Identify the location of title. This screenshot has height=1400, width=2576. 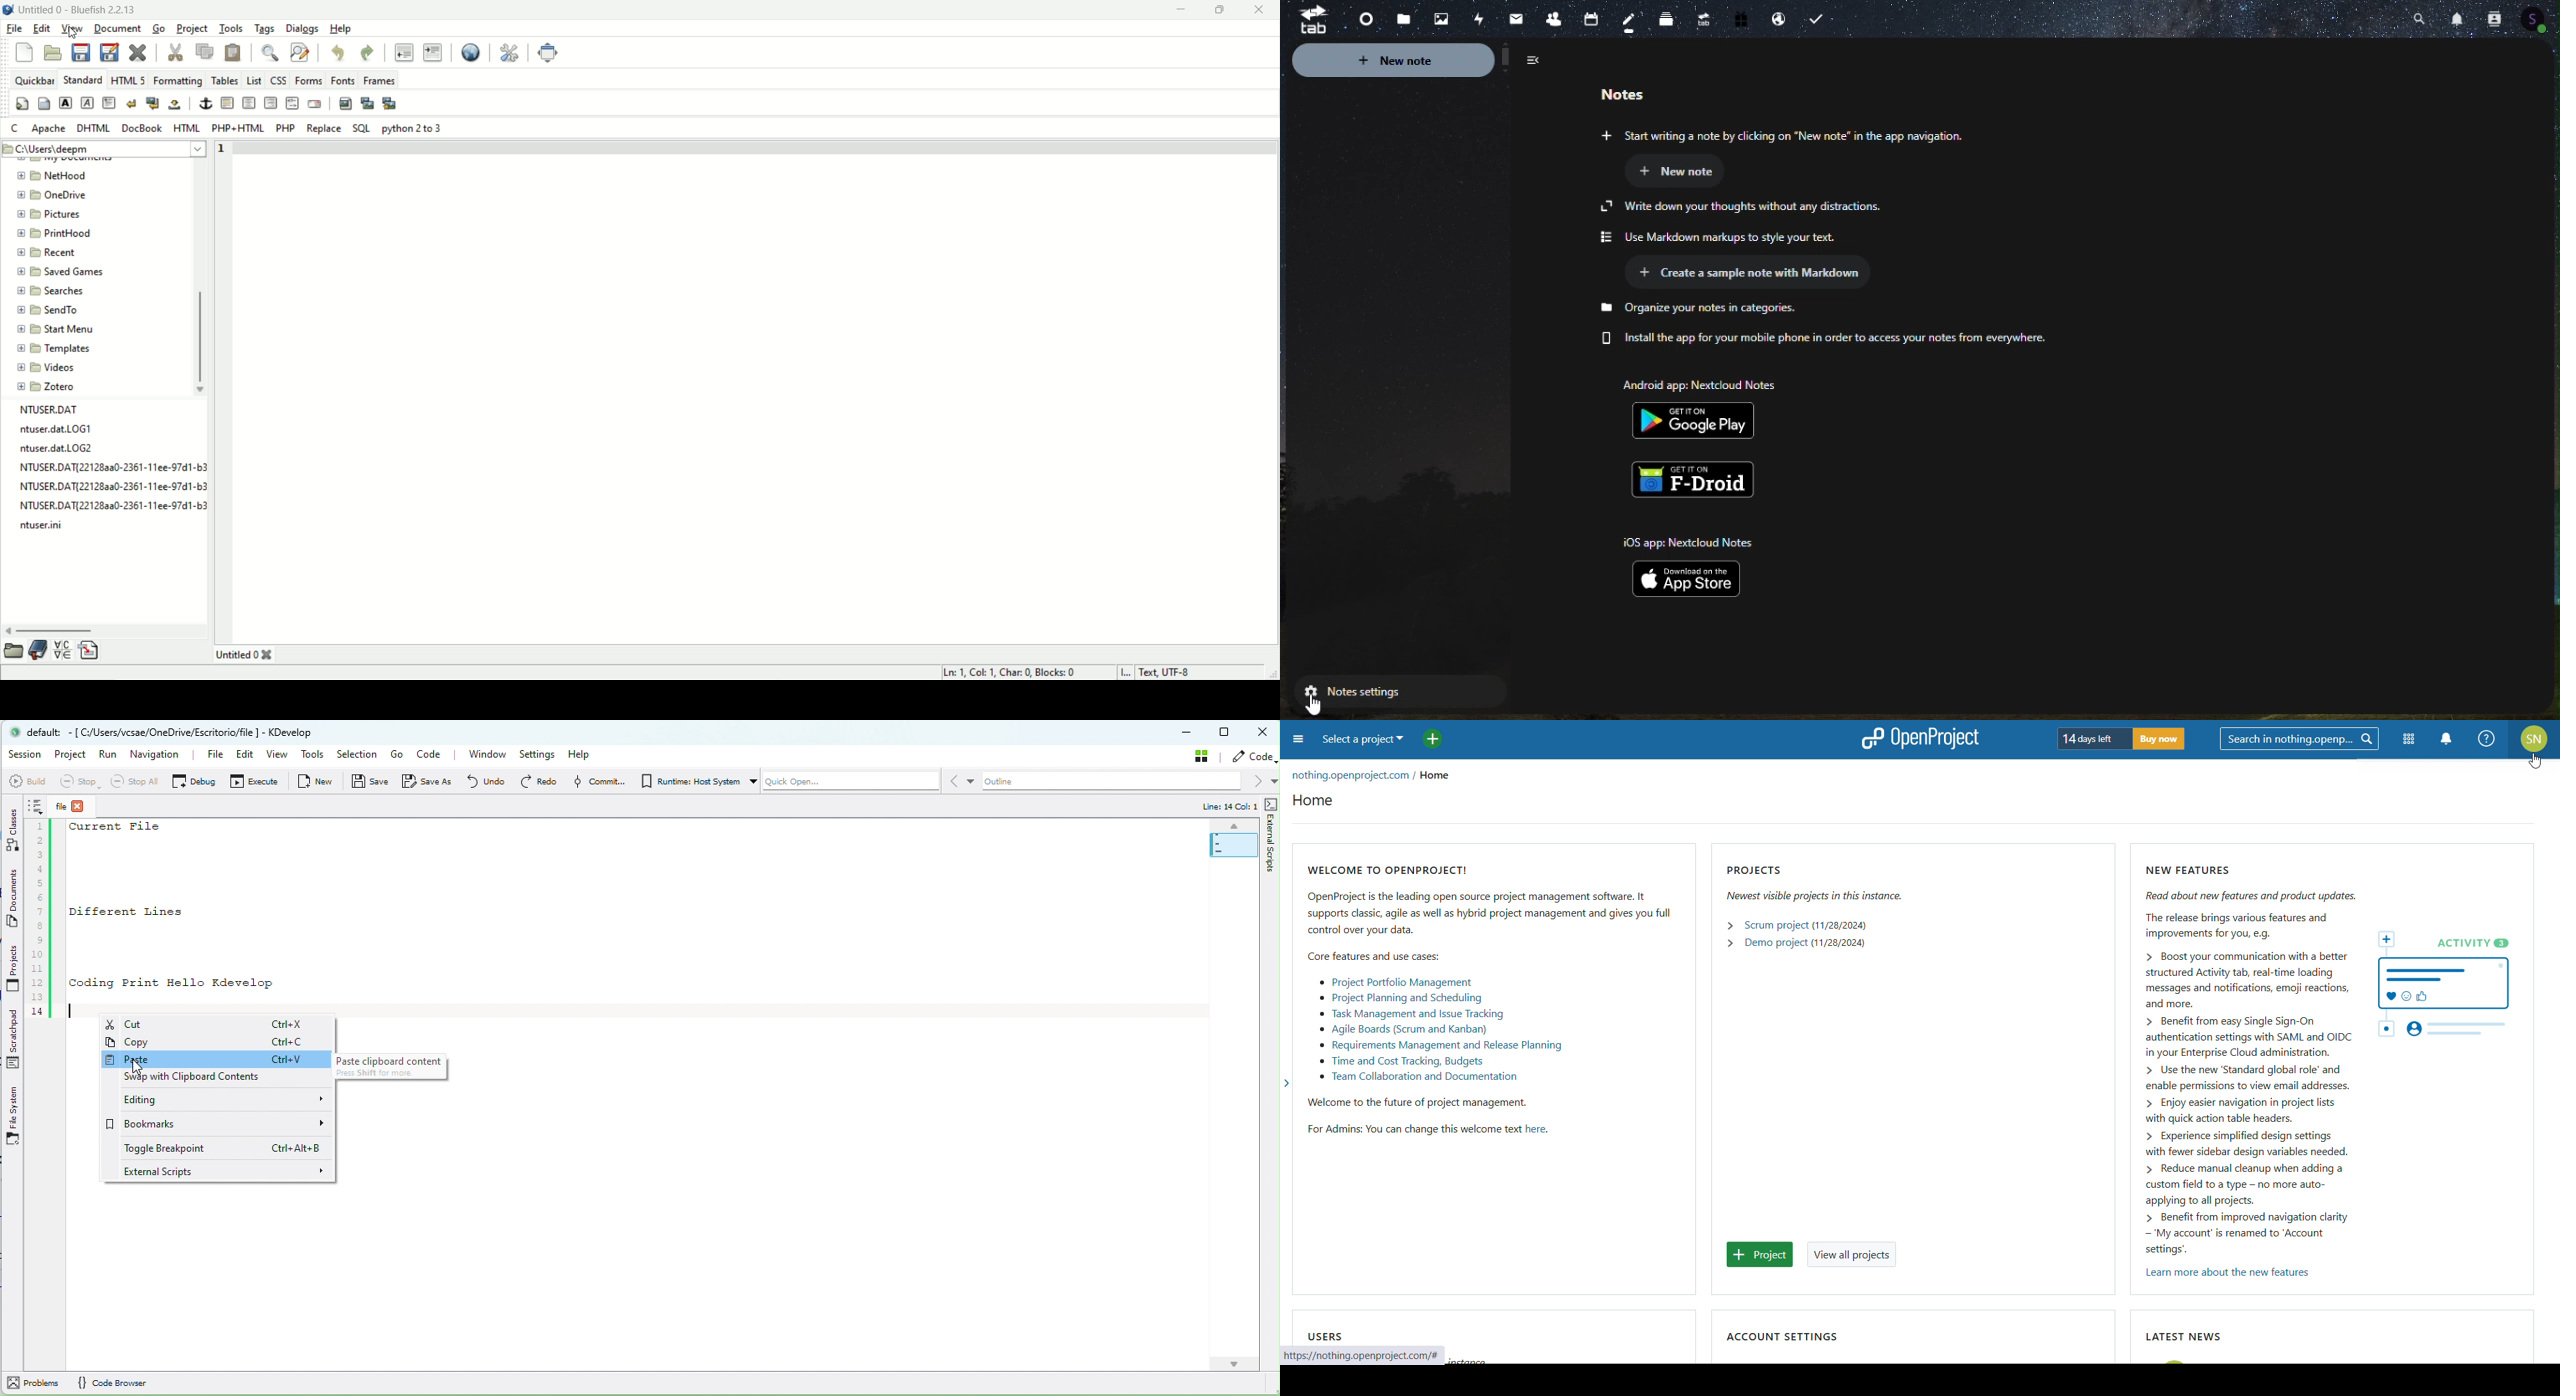
(79, 10).